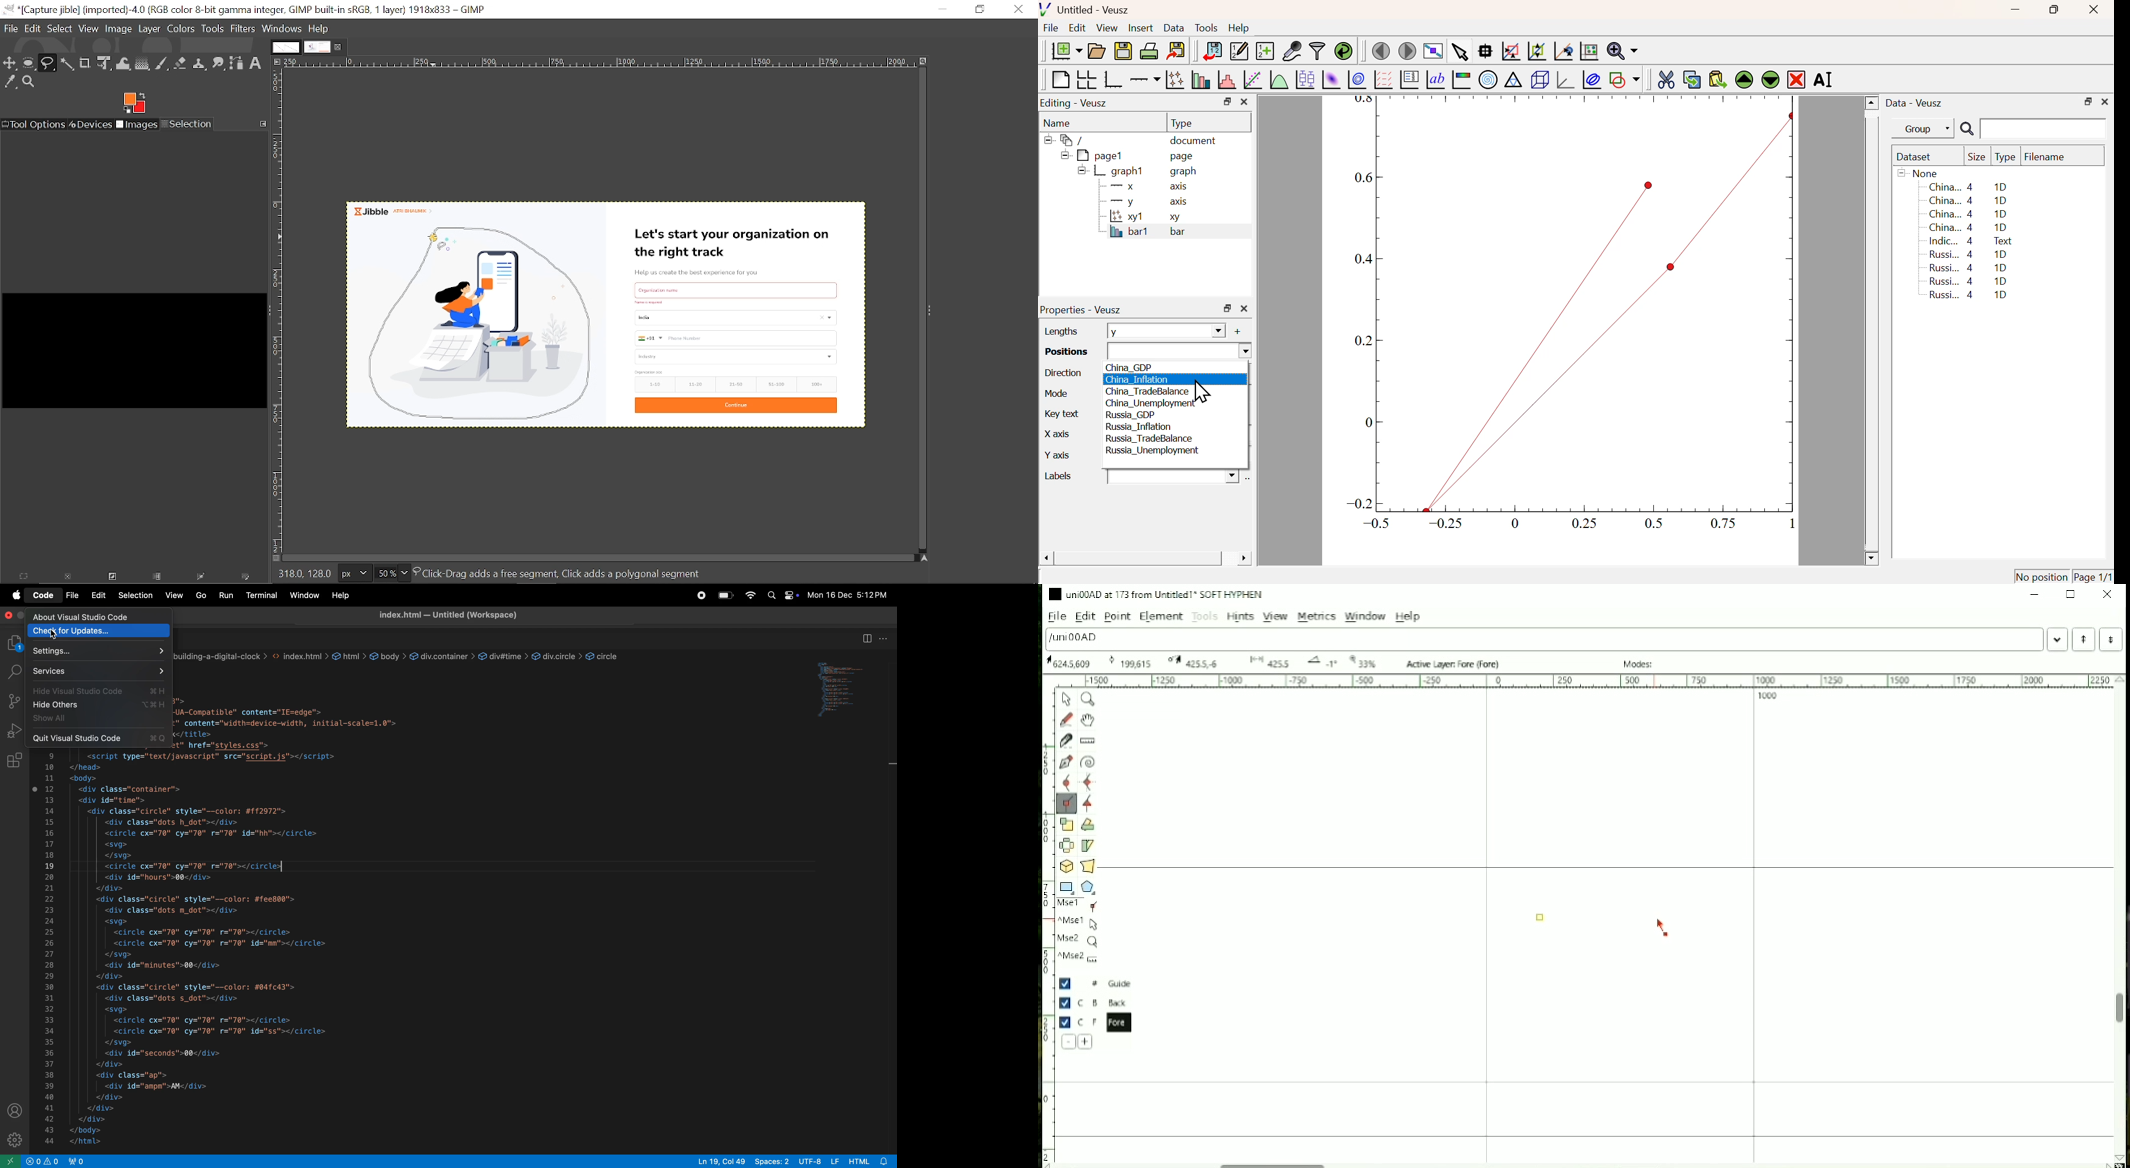 The height and width of the screenshot is (1176, 2156). Describe the element at coordinates (1096, 1002) in the screenshot. I see `Back` at that location.